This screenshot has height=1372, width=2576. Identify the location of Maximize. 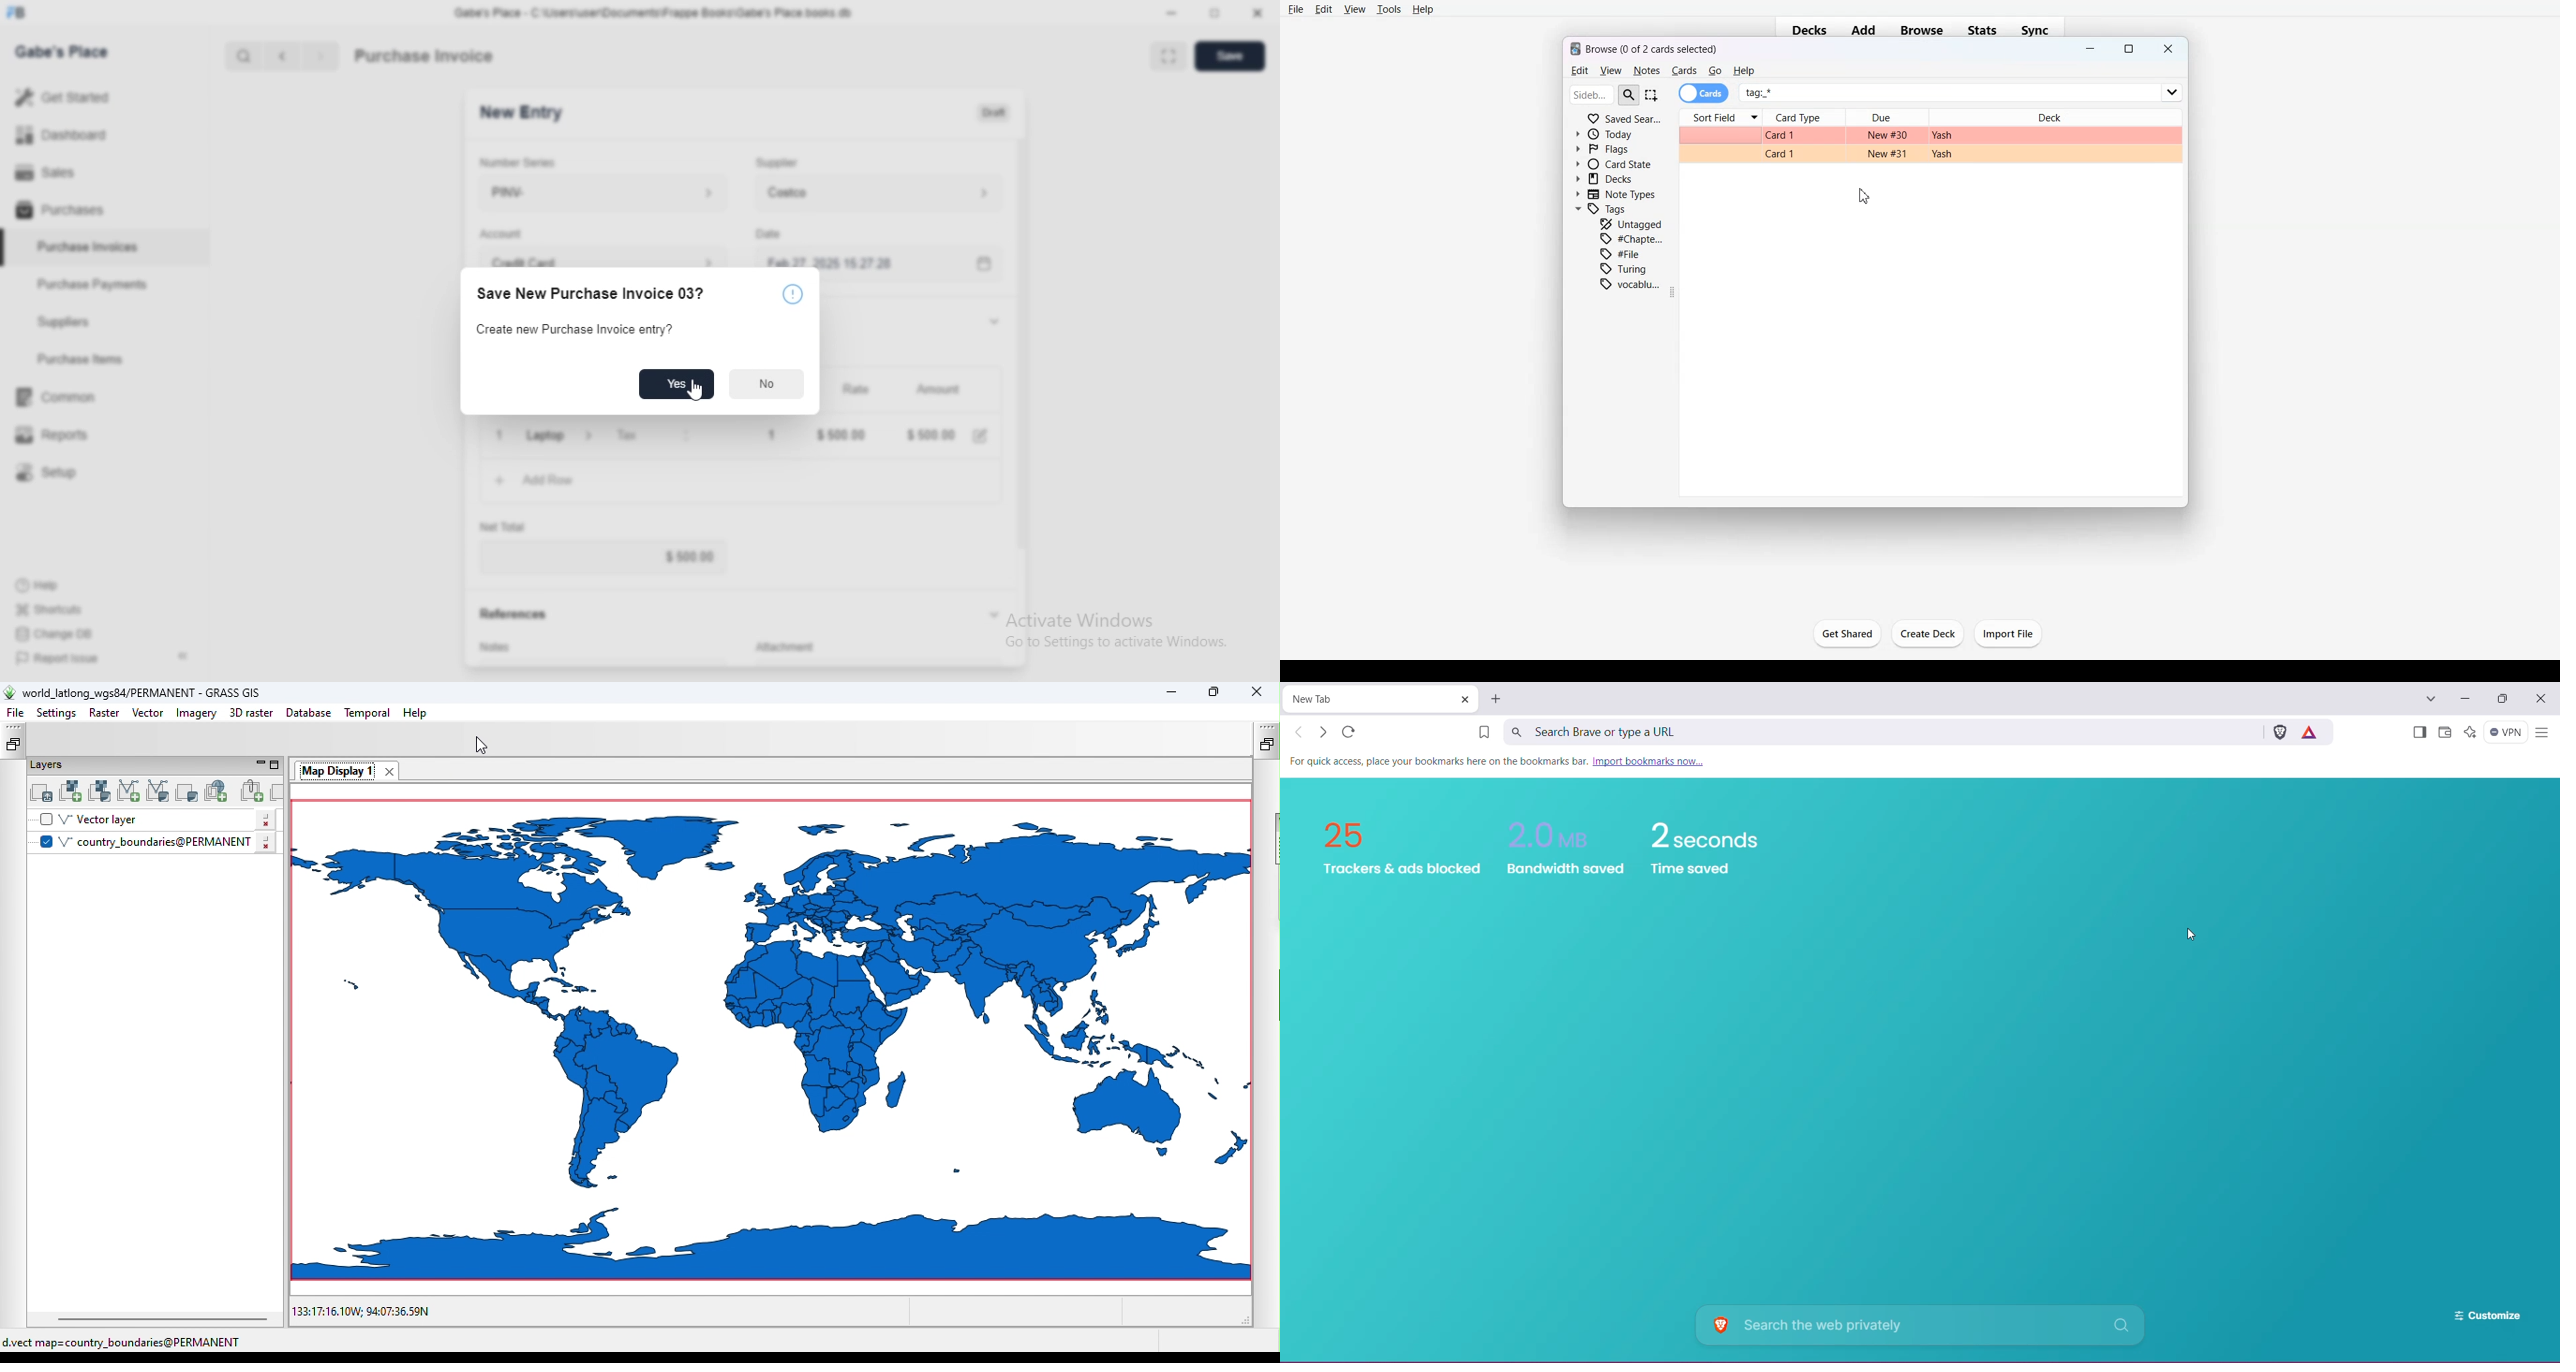
(2129, 49).